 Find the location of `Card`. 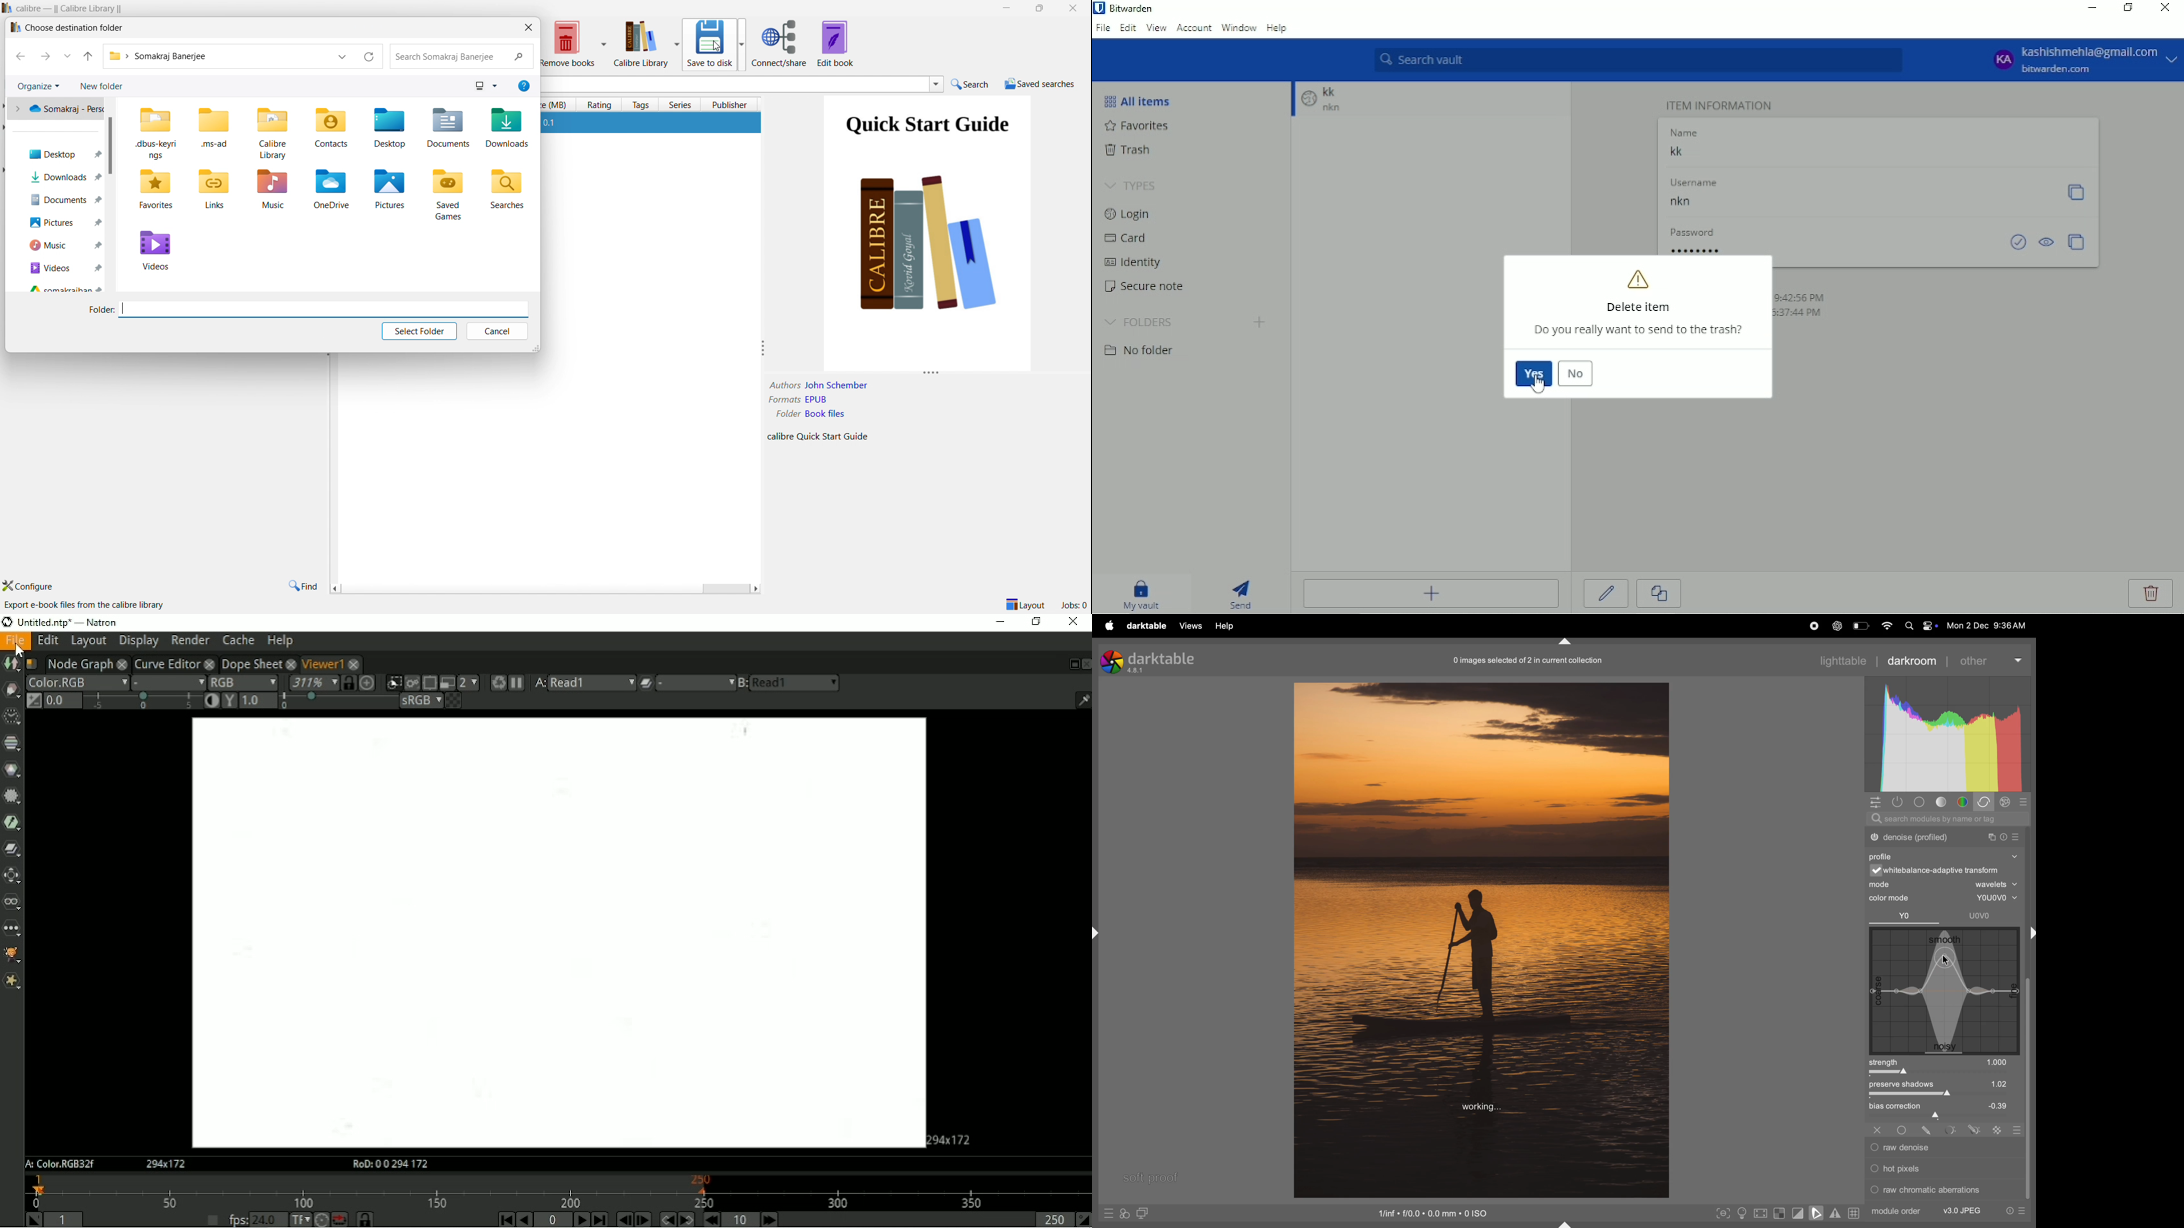

Card is located at coordinates (1127, 238).